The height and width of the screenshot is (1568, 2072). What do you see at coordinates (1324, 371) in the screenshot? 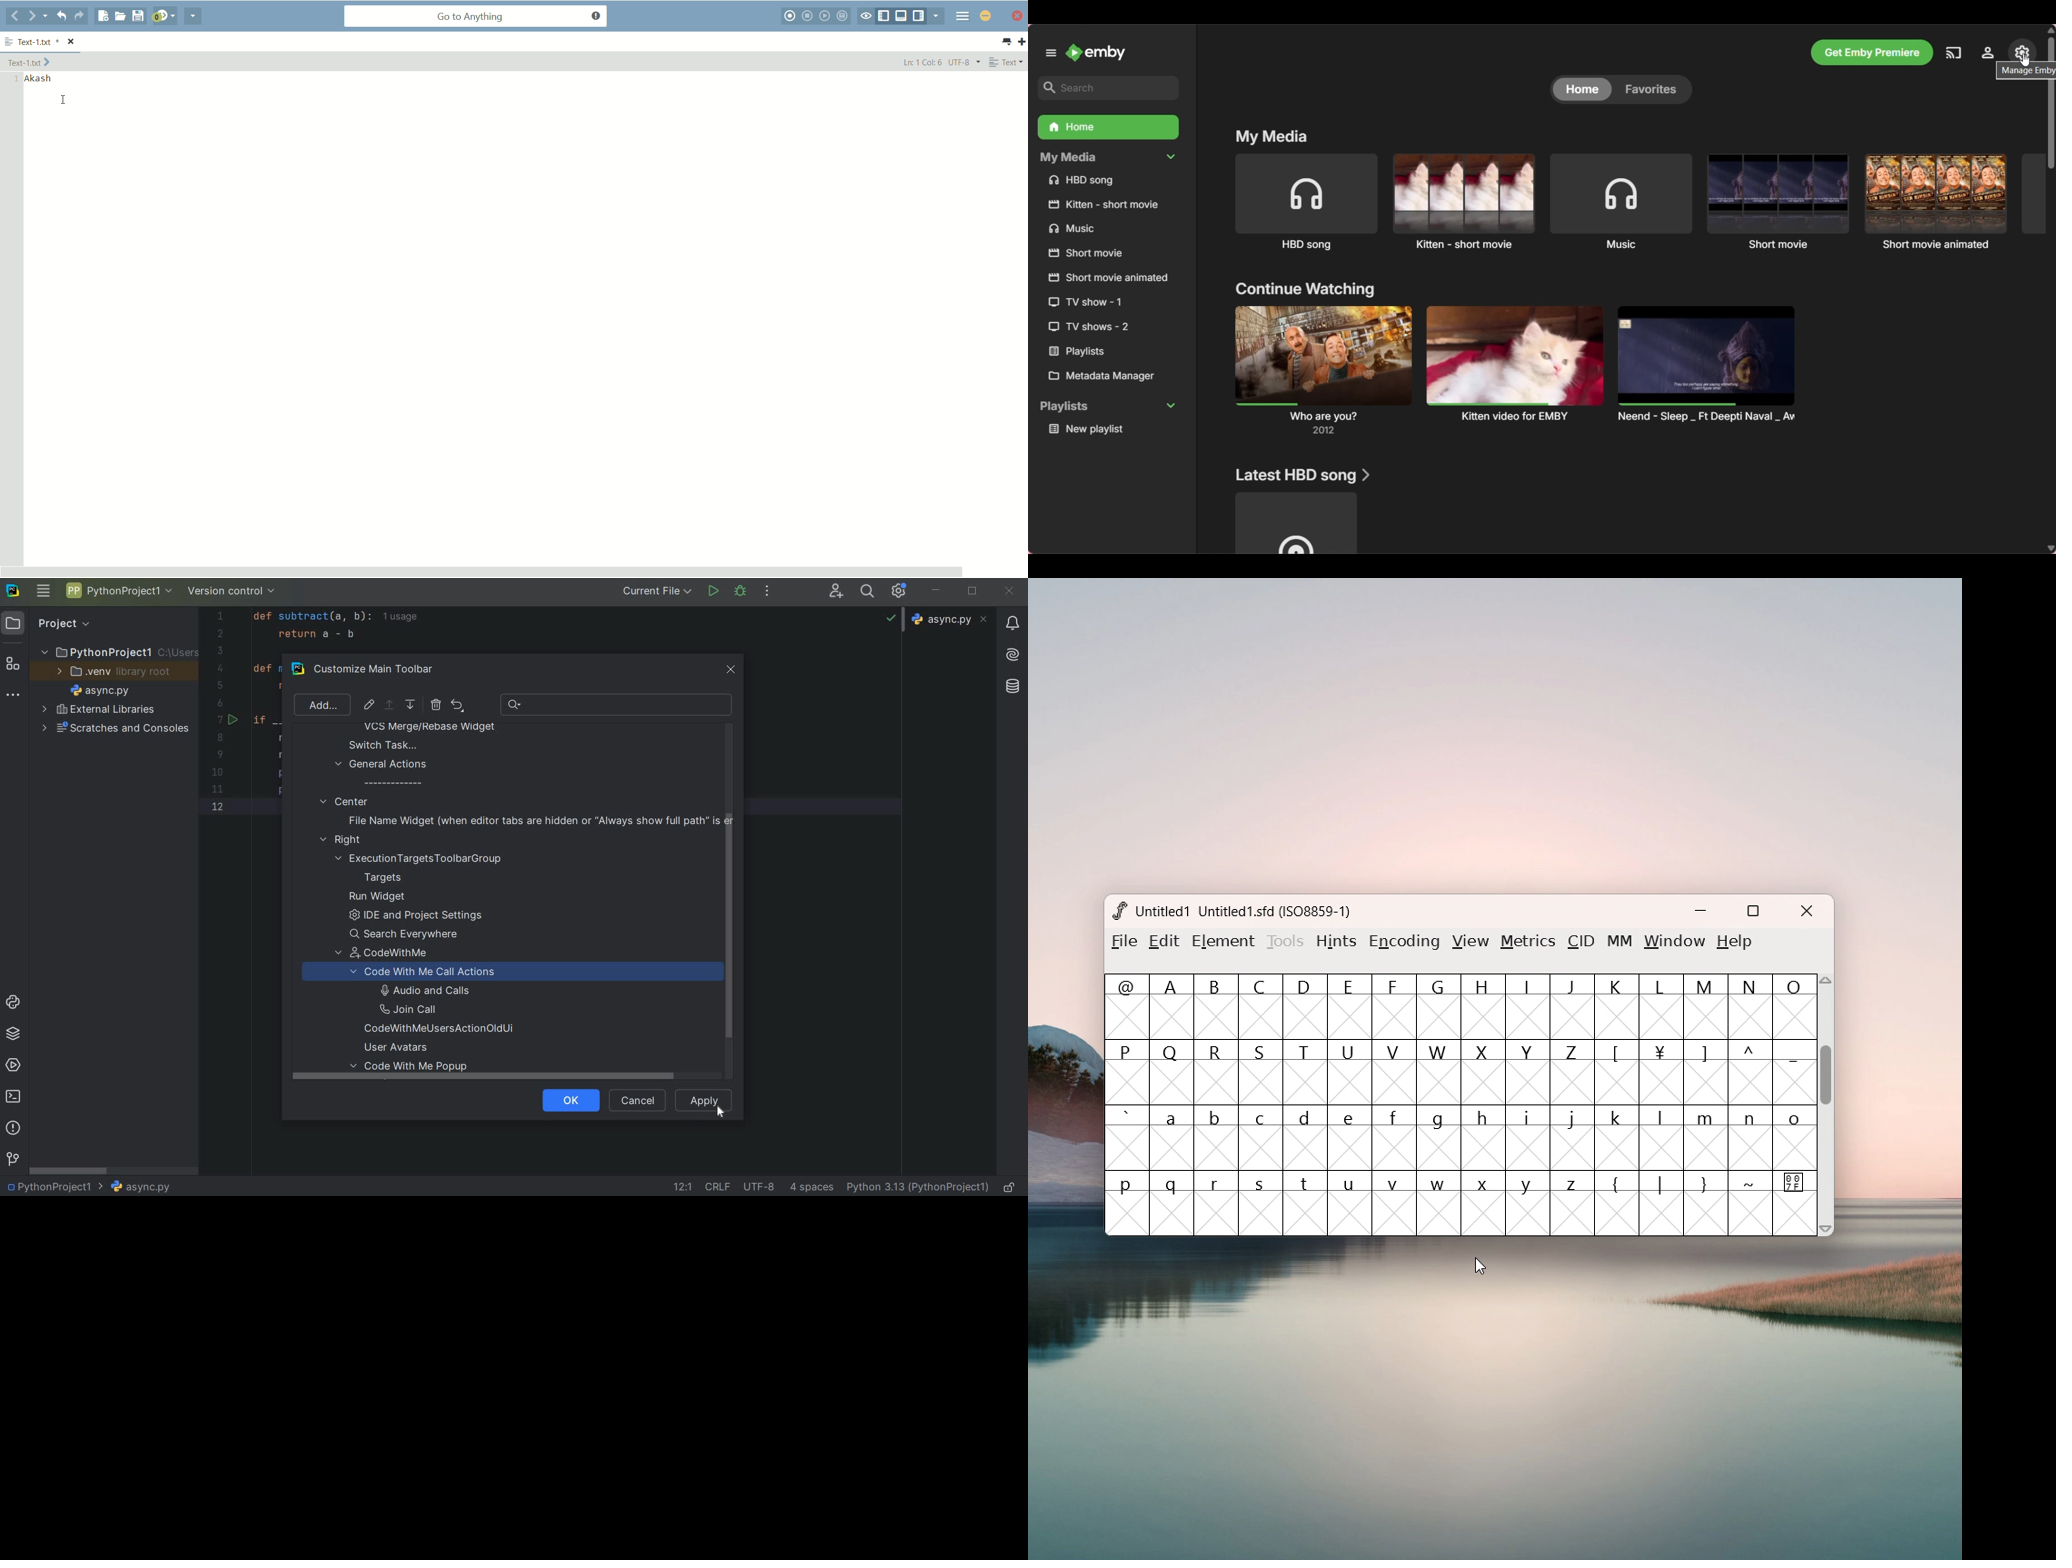
I see `Latest watch` at bounding box center [1324, 371].